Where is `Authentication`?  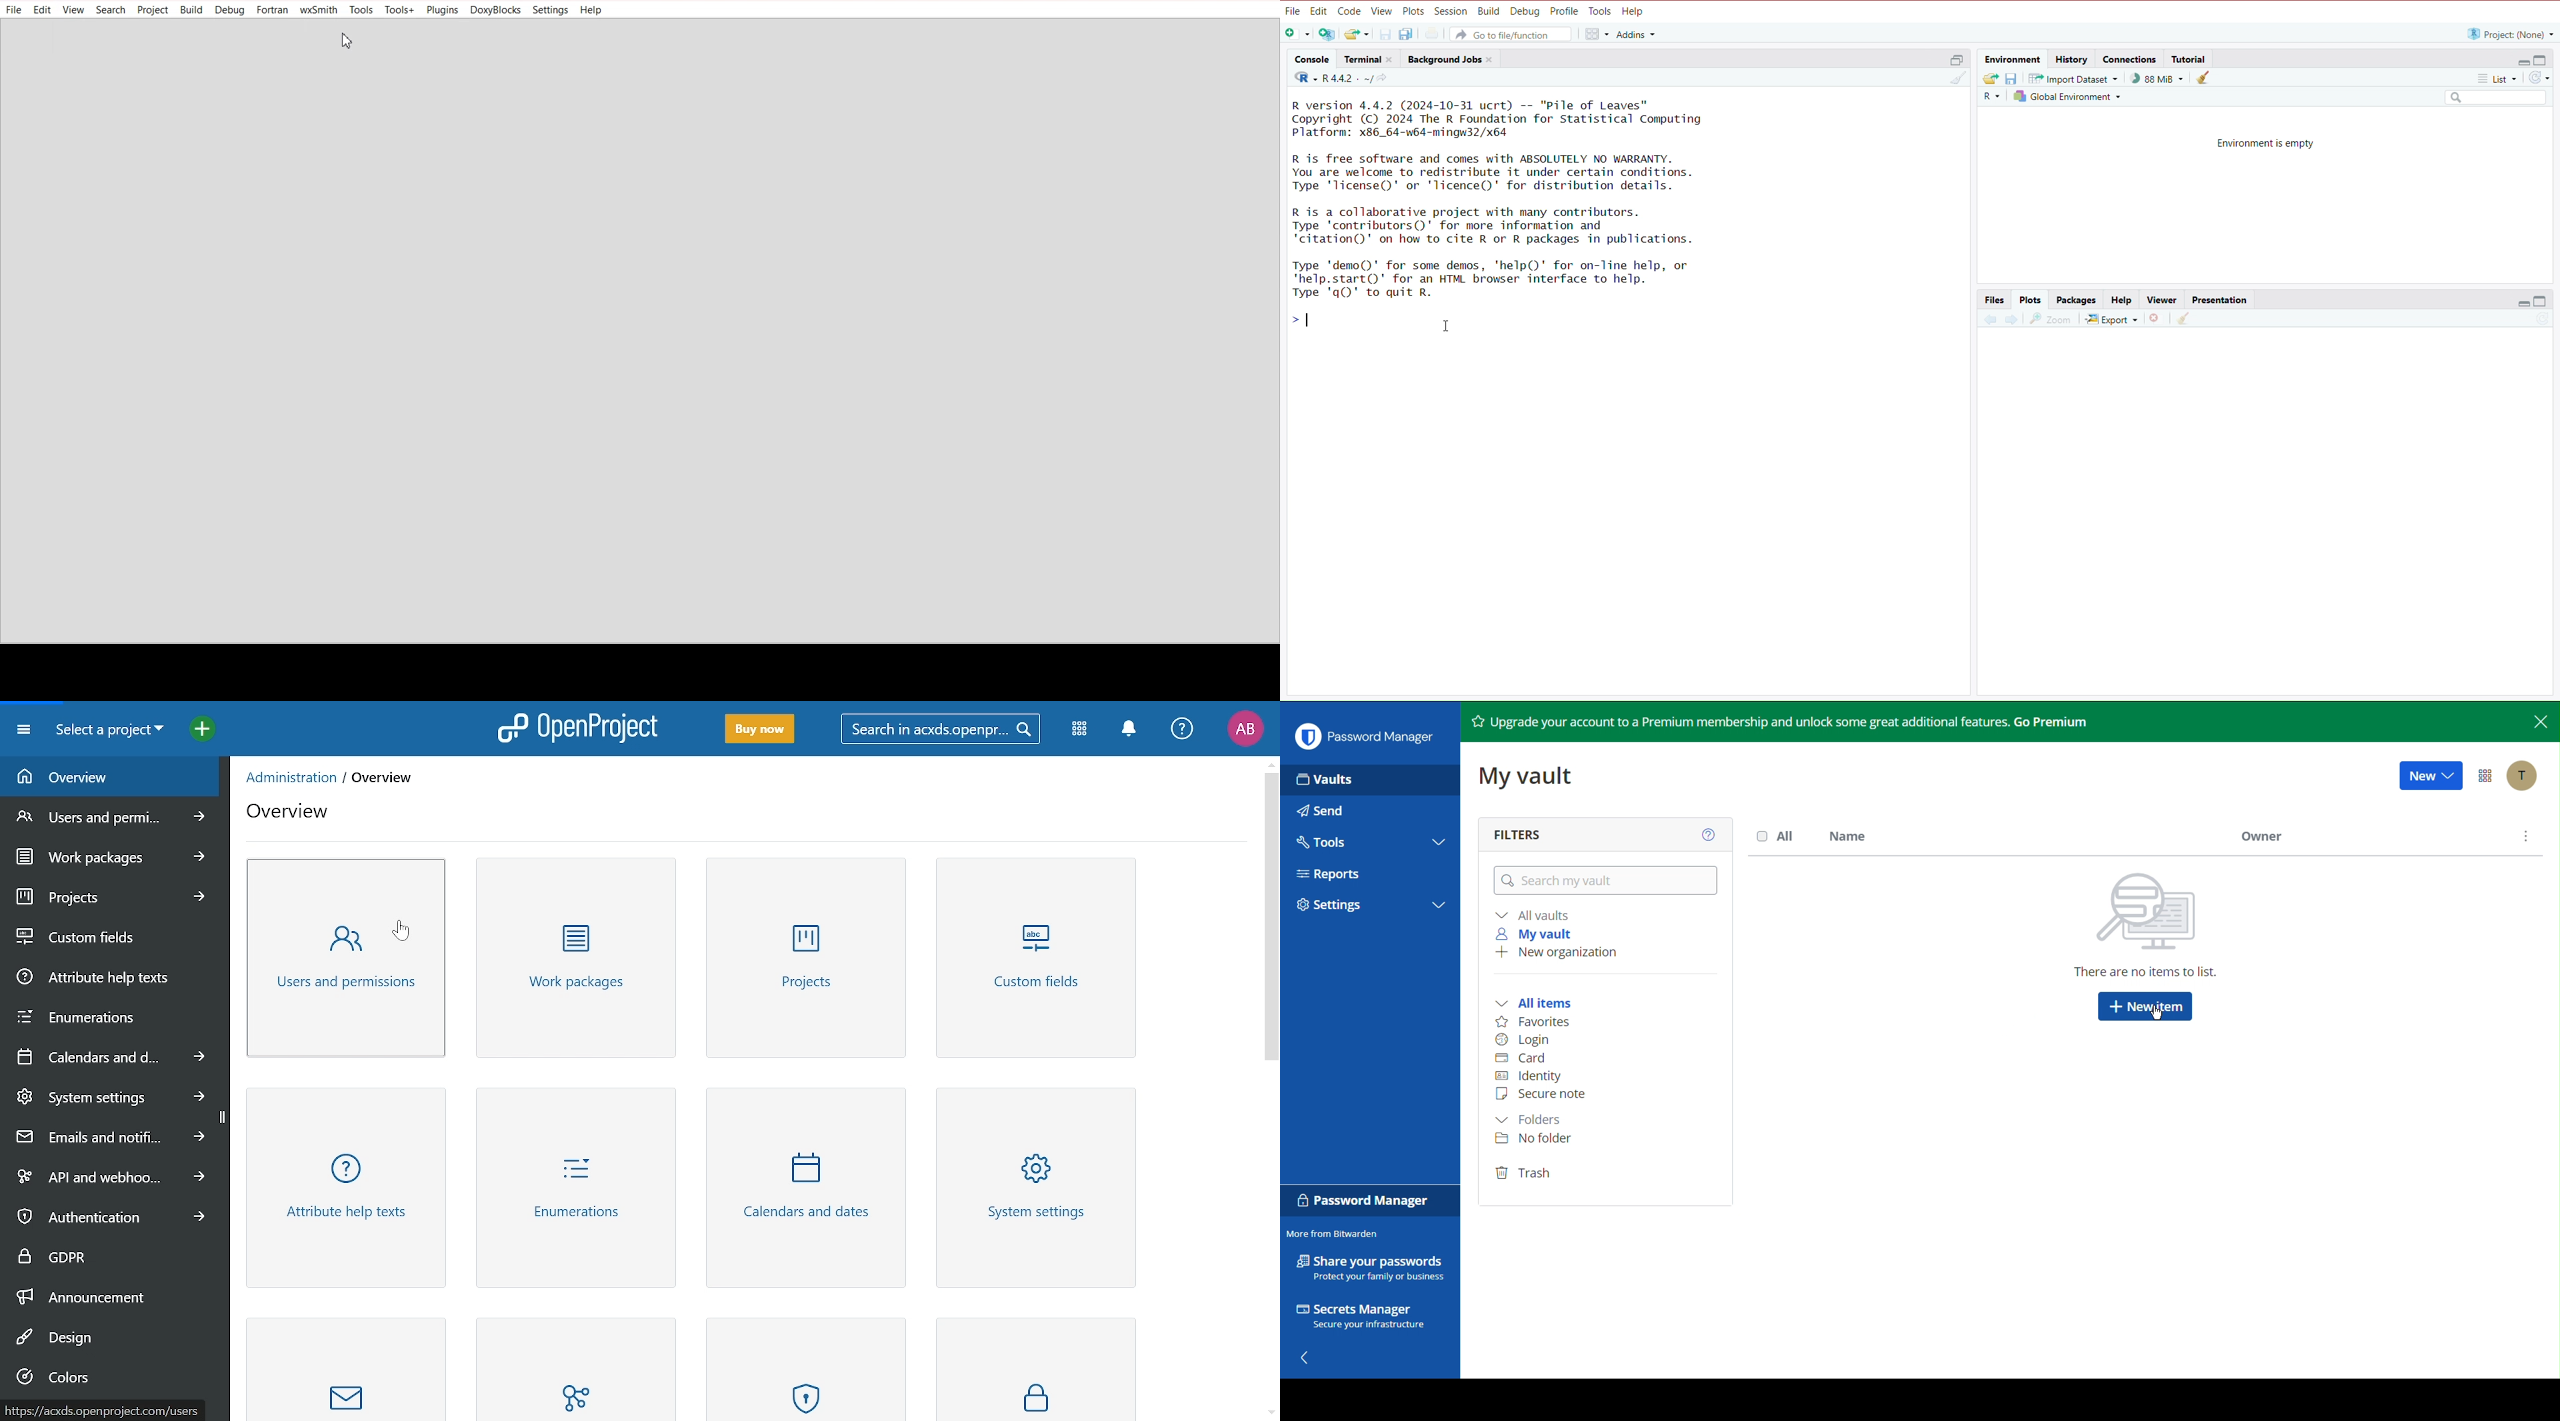 Authentication is located at coordinates (804, 1366).